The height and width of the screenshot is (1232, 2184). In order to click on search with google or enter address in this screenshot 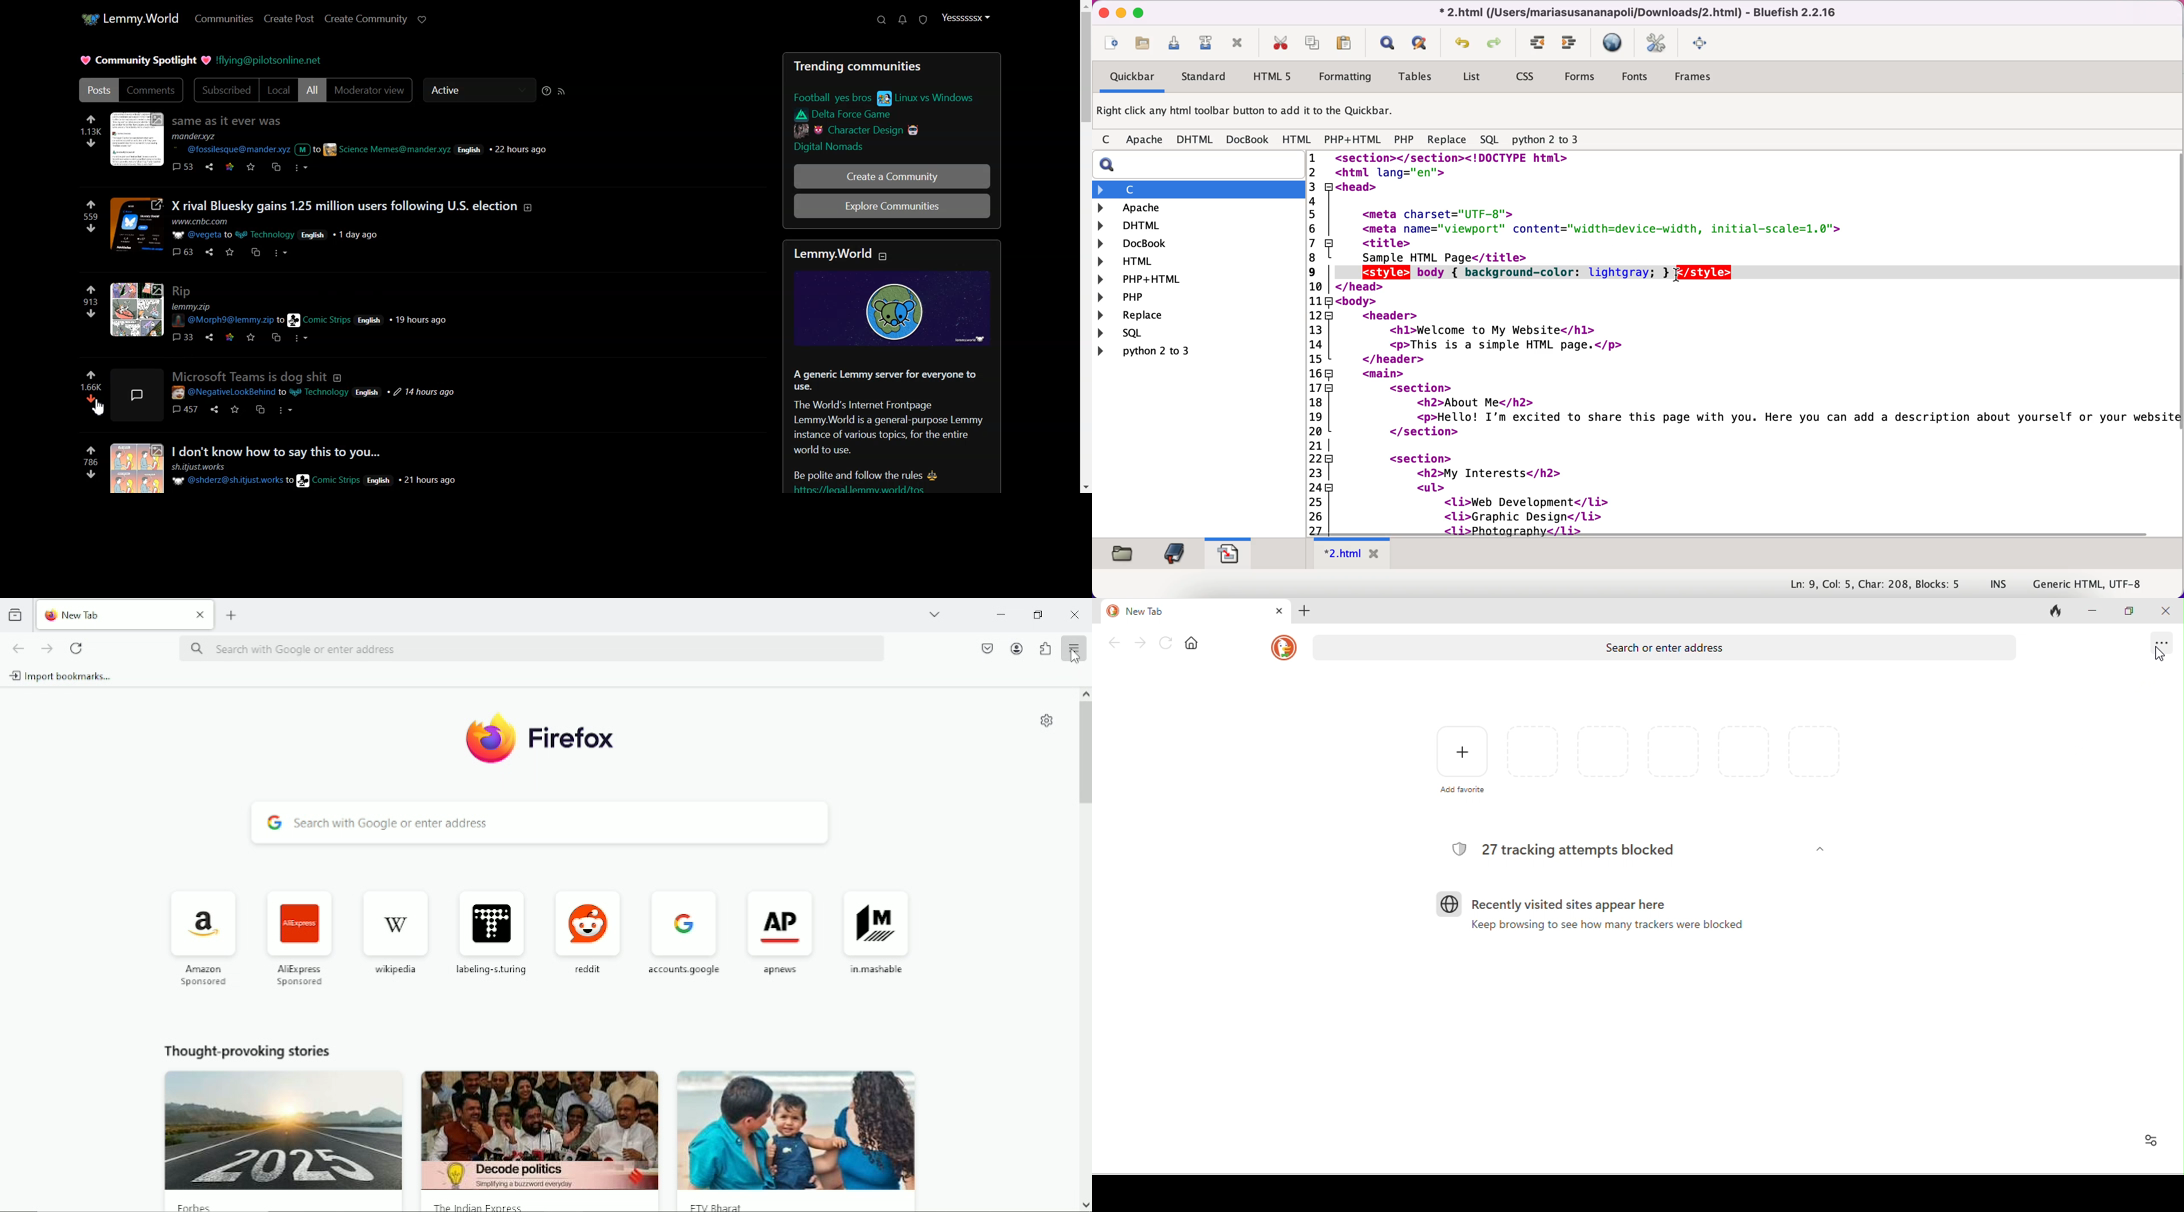, I will do `click(542, 823)`.